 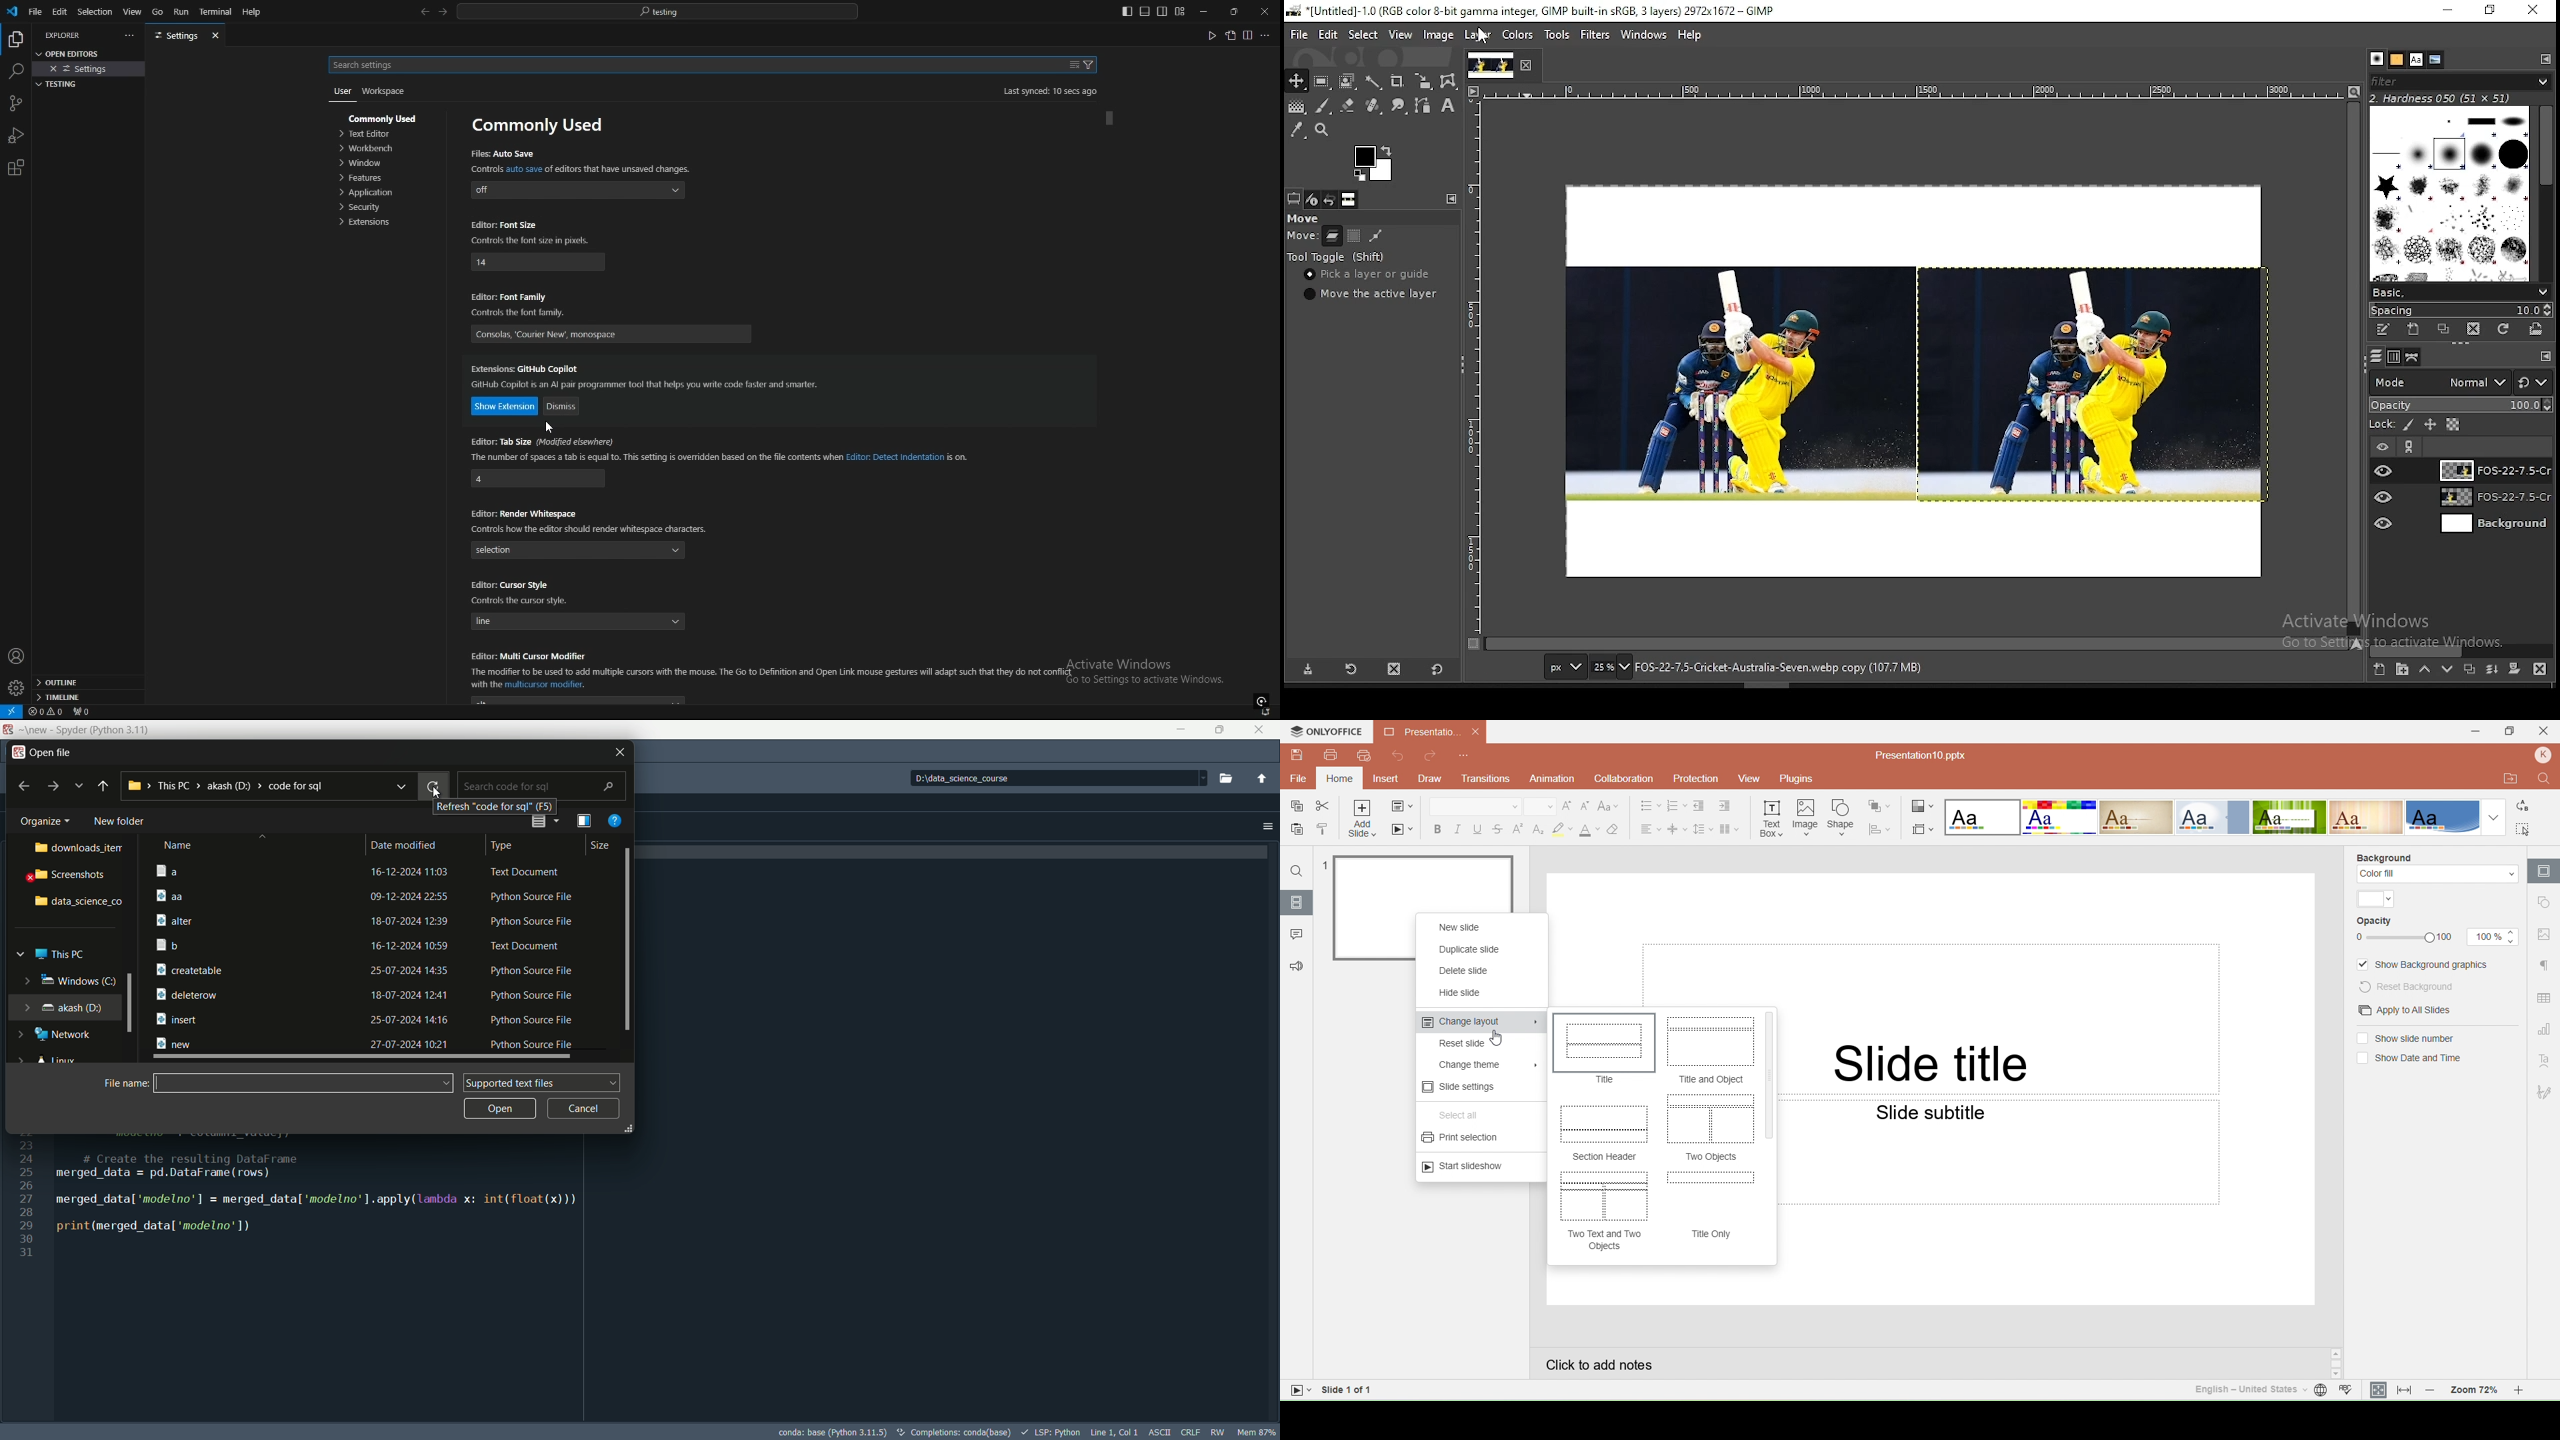 I want to click on Spell check, so click(x=2349, y=1391).